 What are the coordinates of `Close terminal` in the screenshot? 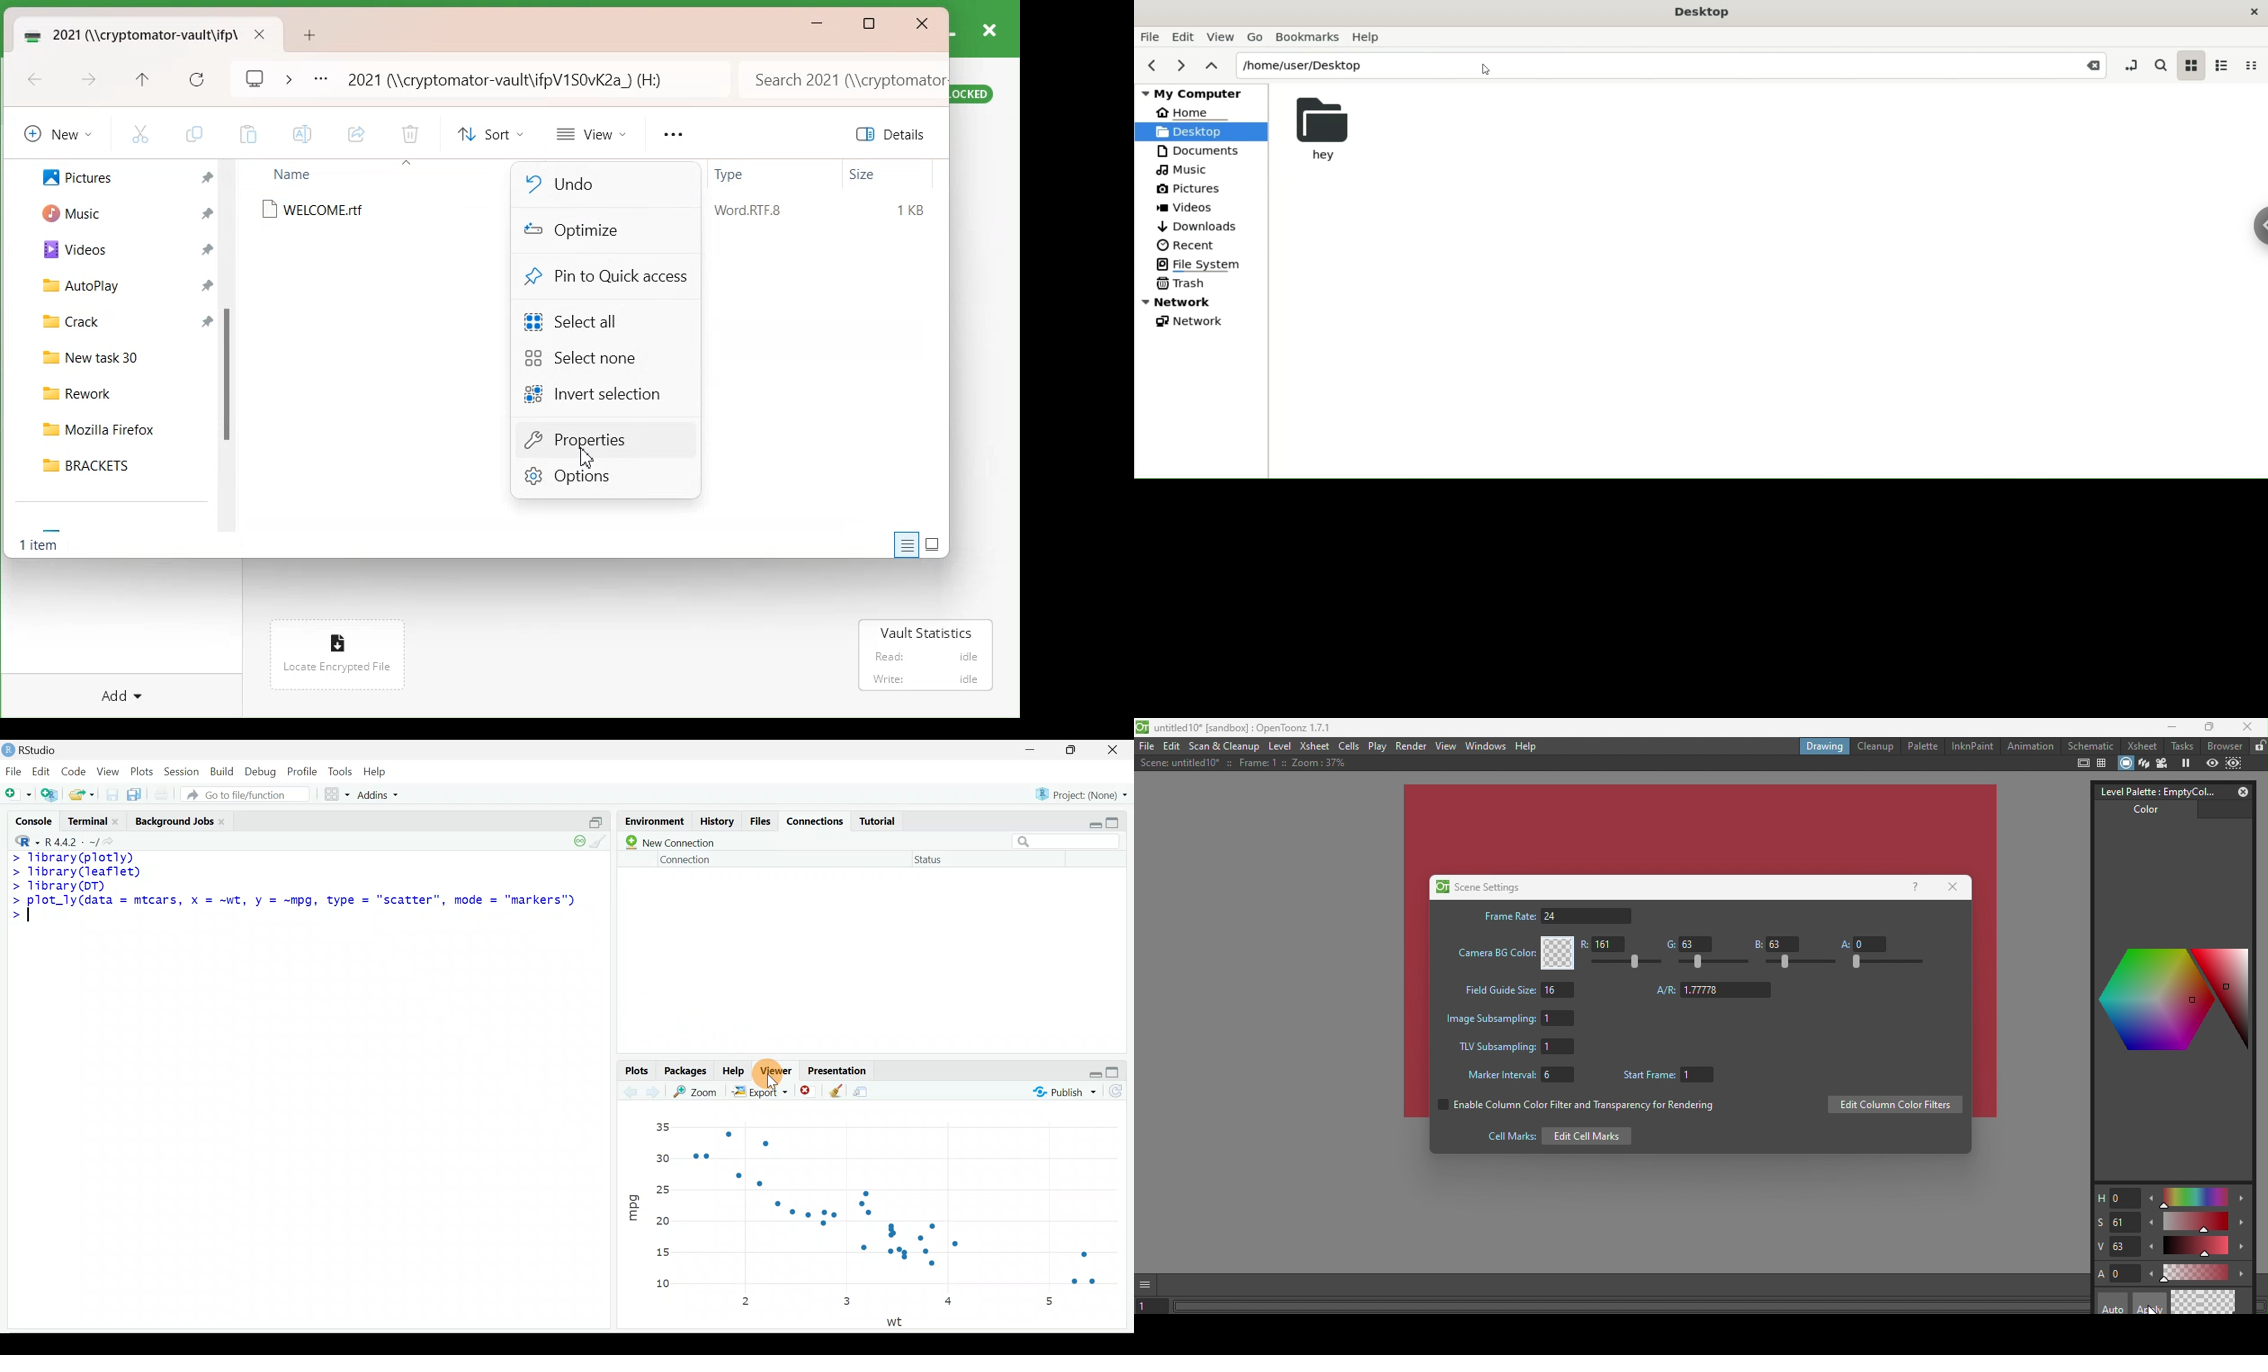 It's located at (120, 823).